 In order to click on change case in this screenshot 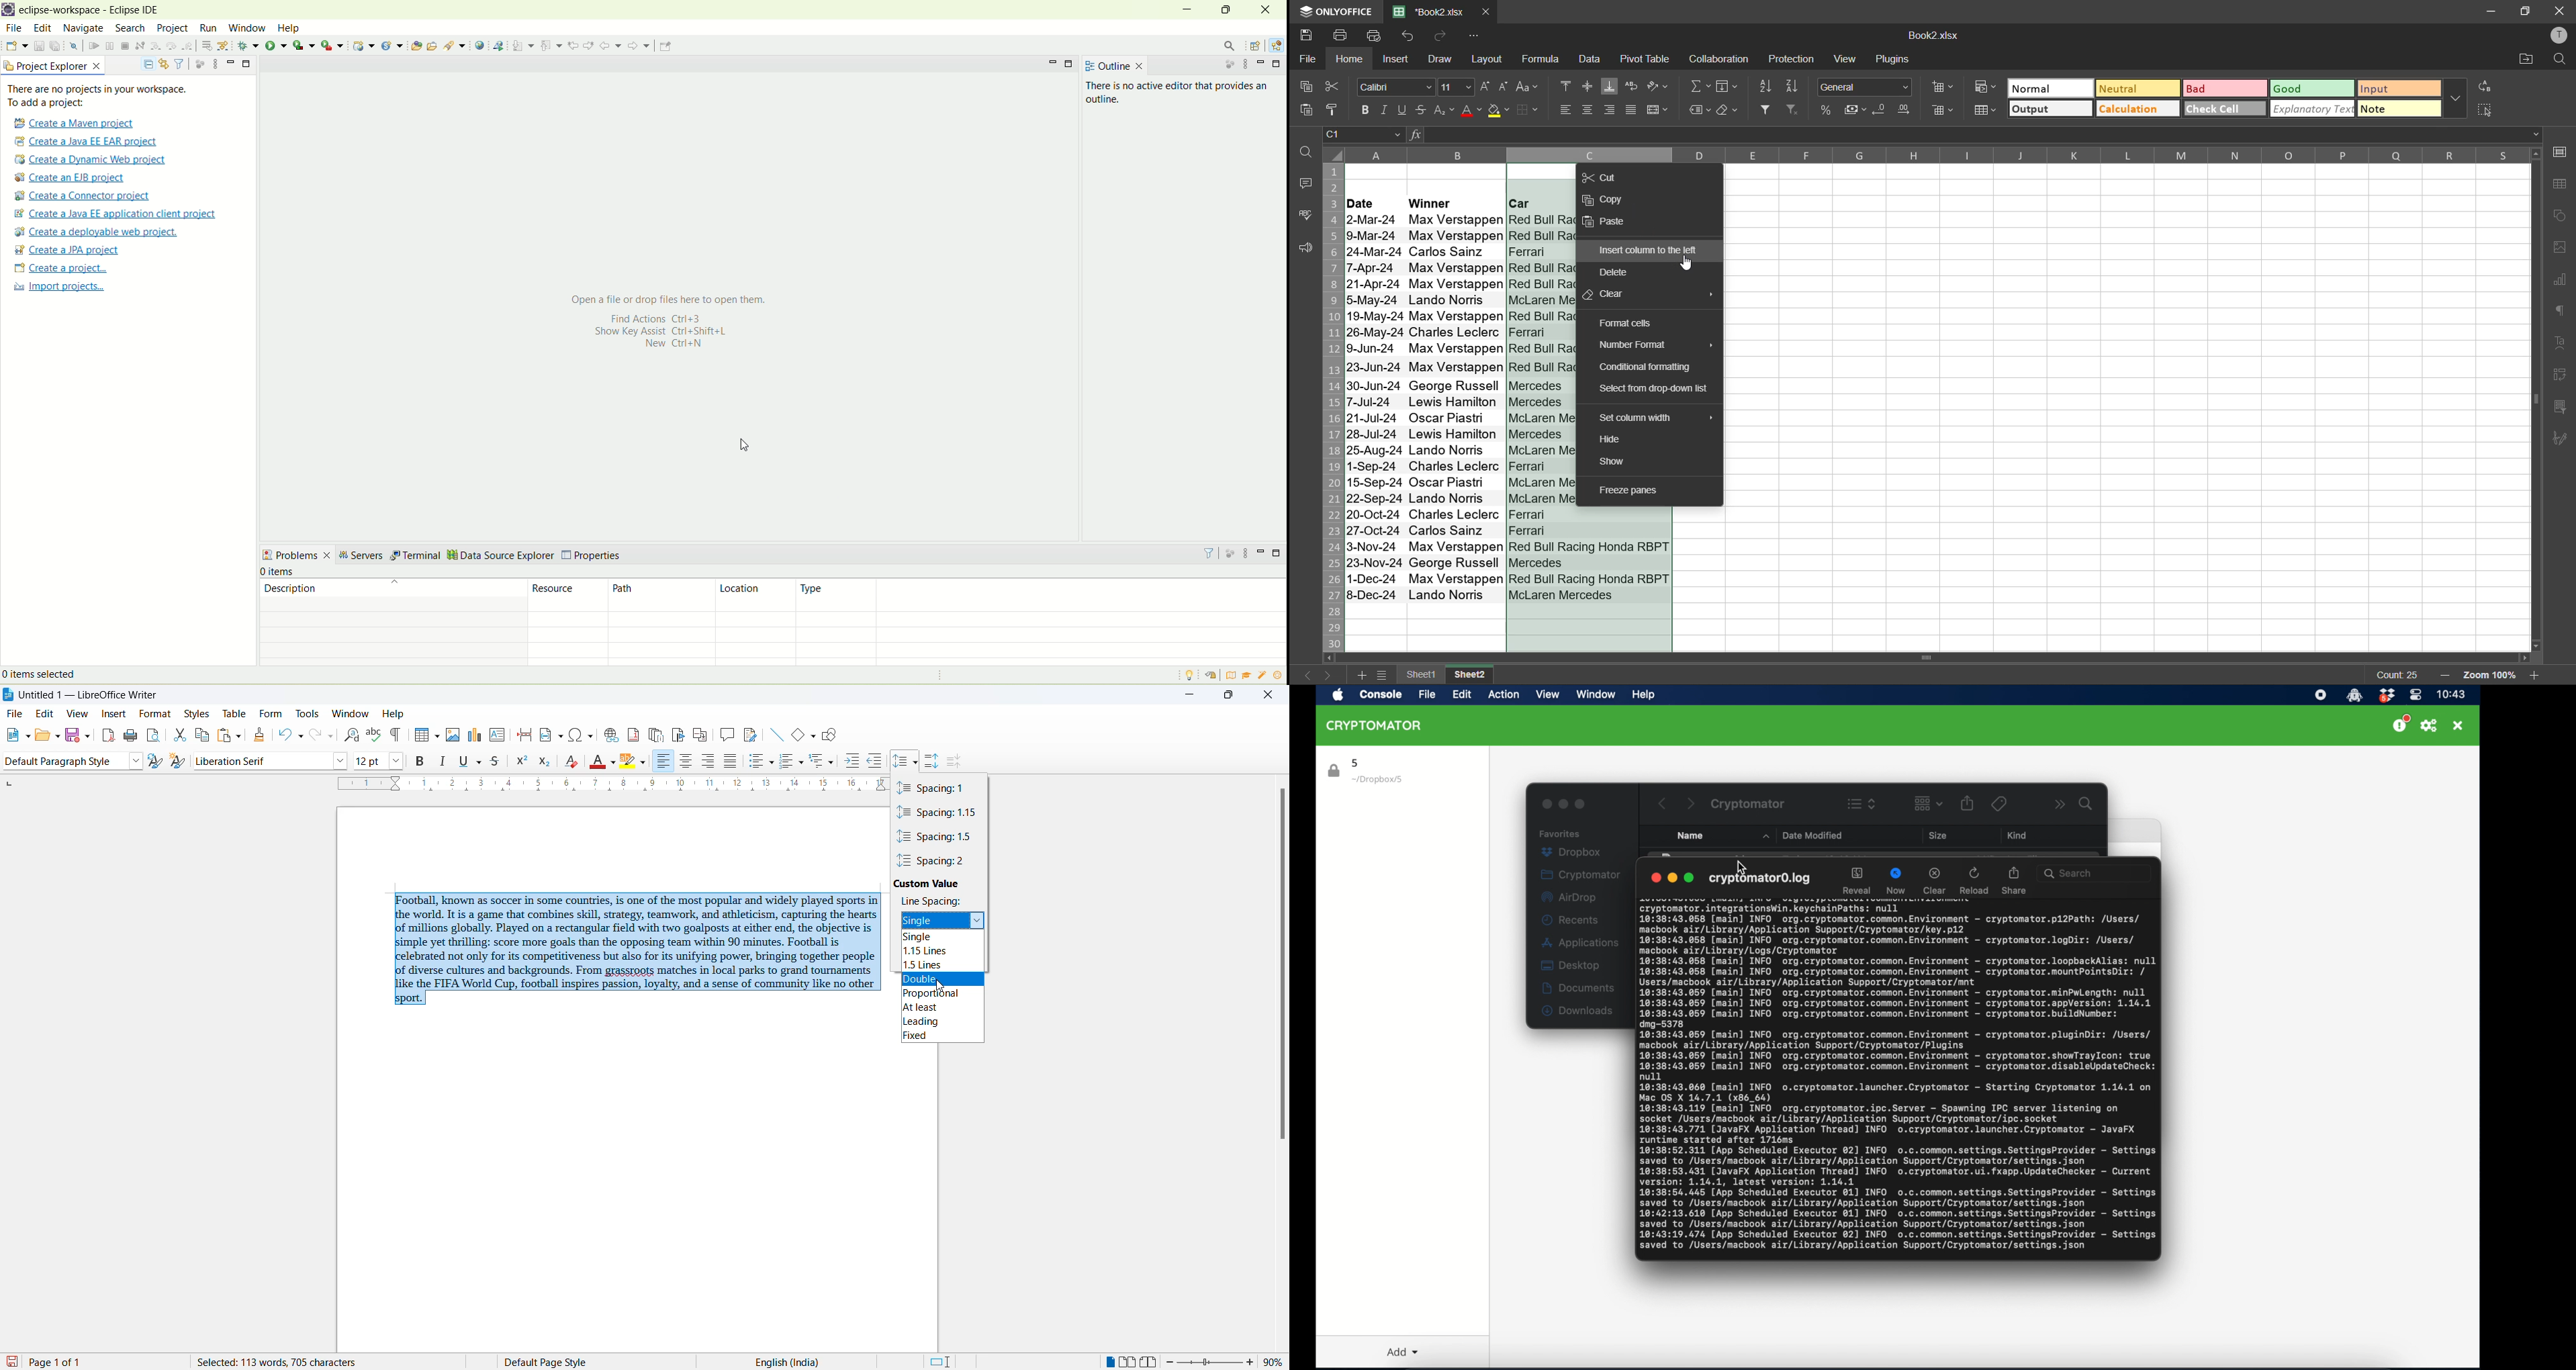, I will do `click(1530, 88)`.